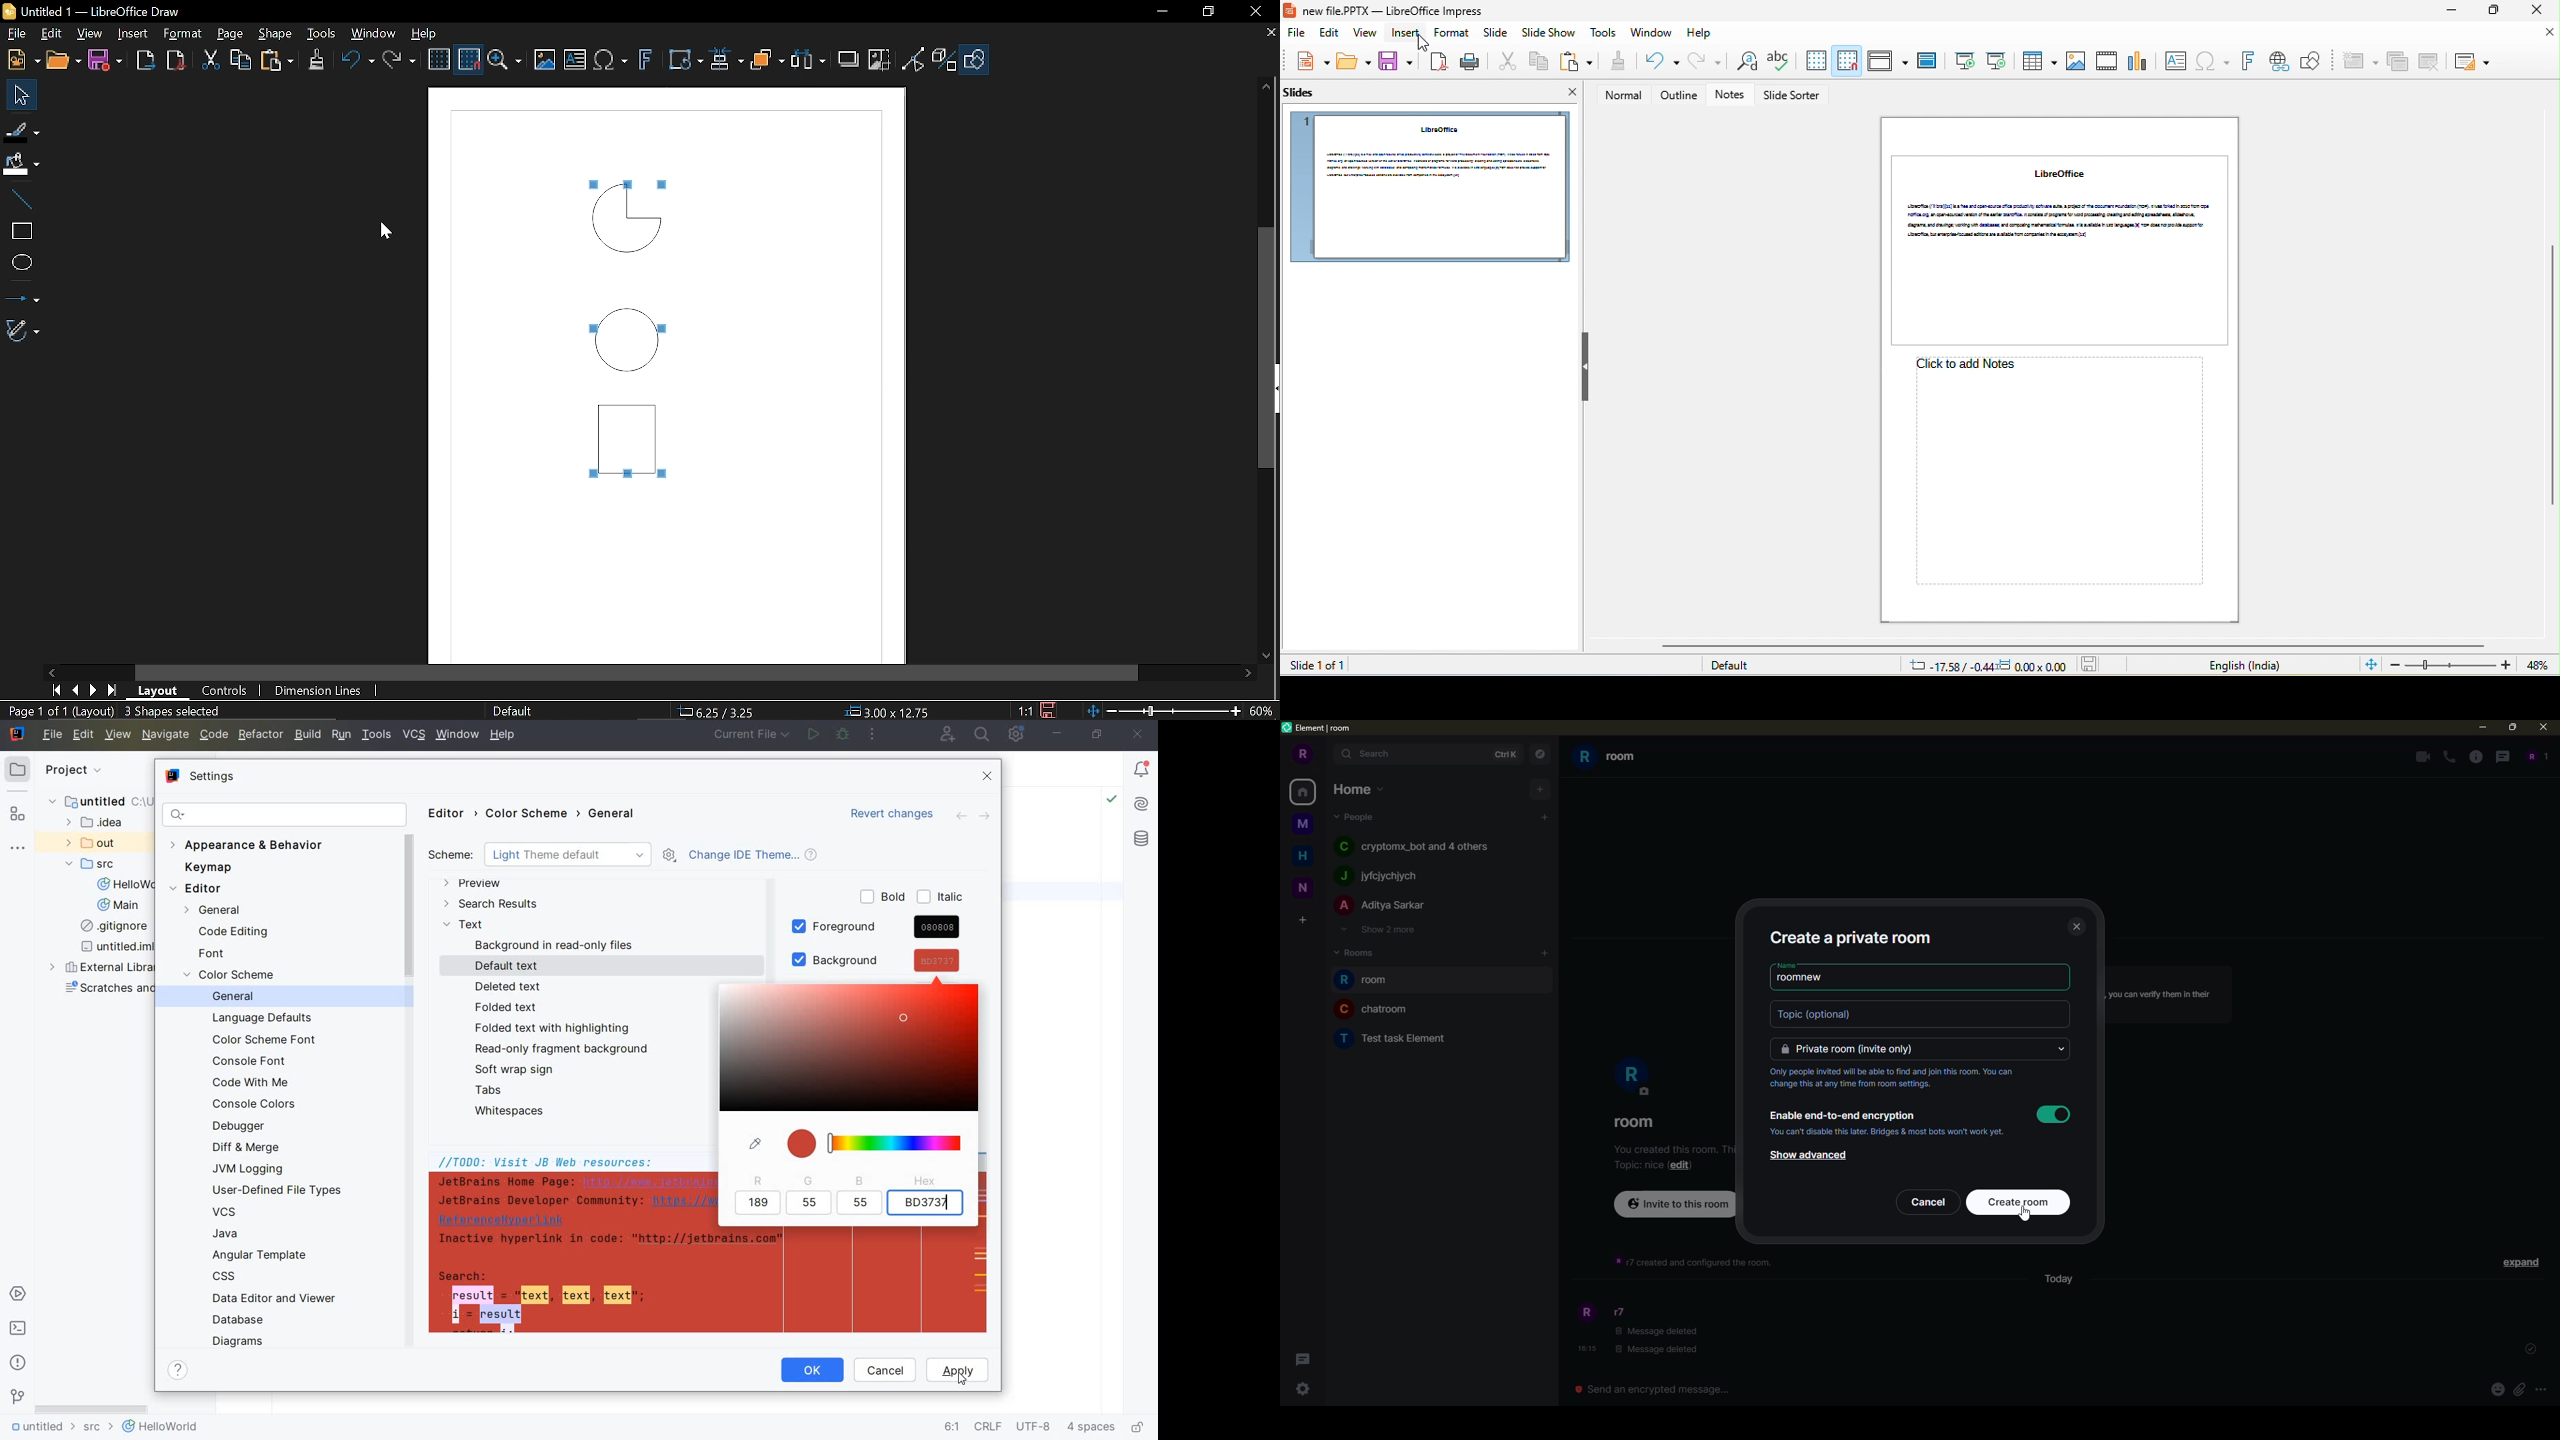  Describe the element at coordinates (2519, 1263) in the screenshot. I see `expand` at that location.